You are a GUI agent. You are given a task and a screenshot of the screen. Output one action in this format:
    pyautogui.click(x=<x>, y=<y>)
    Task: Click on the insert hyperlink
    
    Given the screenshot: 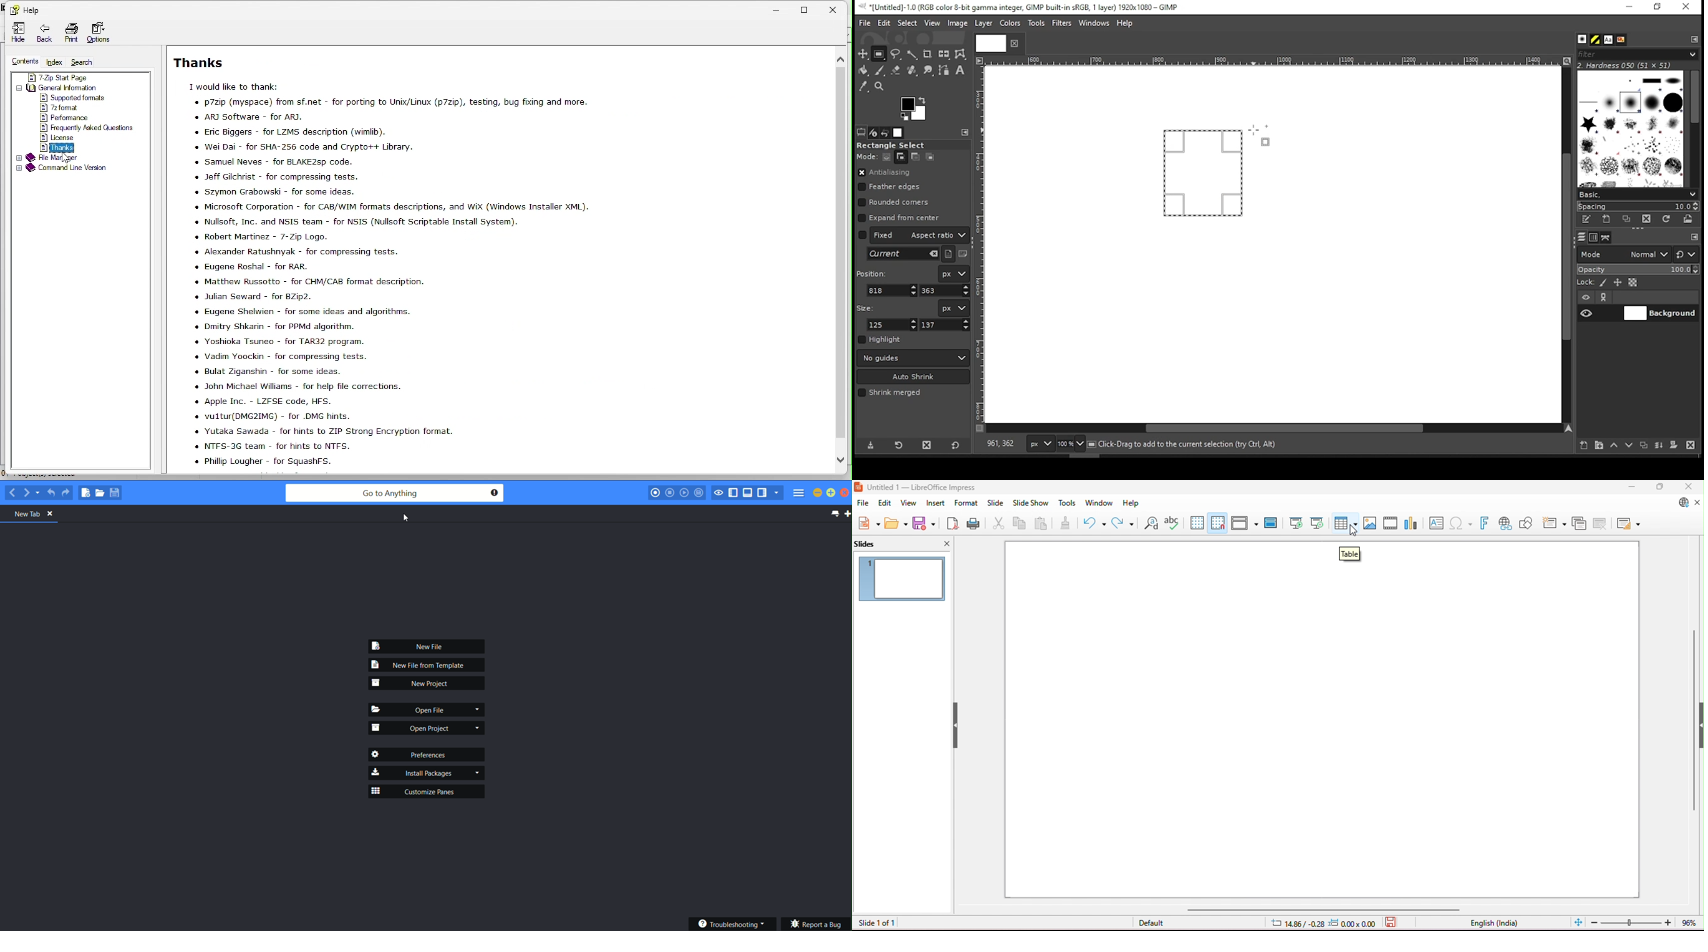 What is the action you would take?
    pyautogui.click(x=1506, y=524)
    